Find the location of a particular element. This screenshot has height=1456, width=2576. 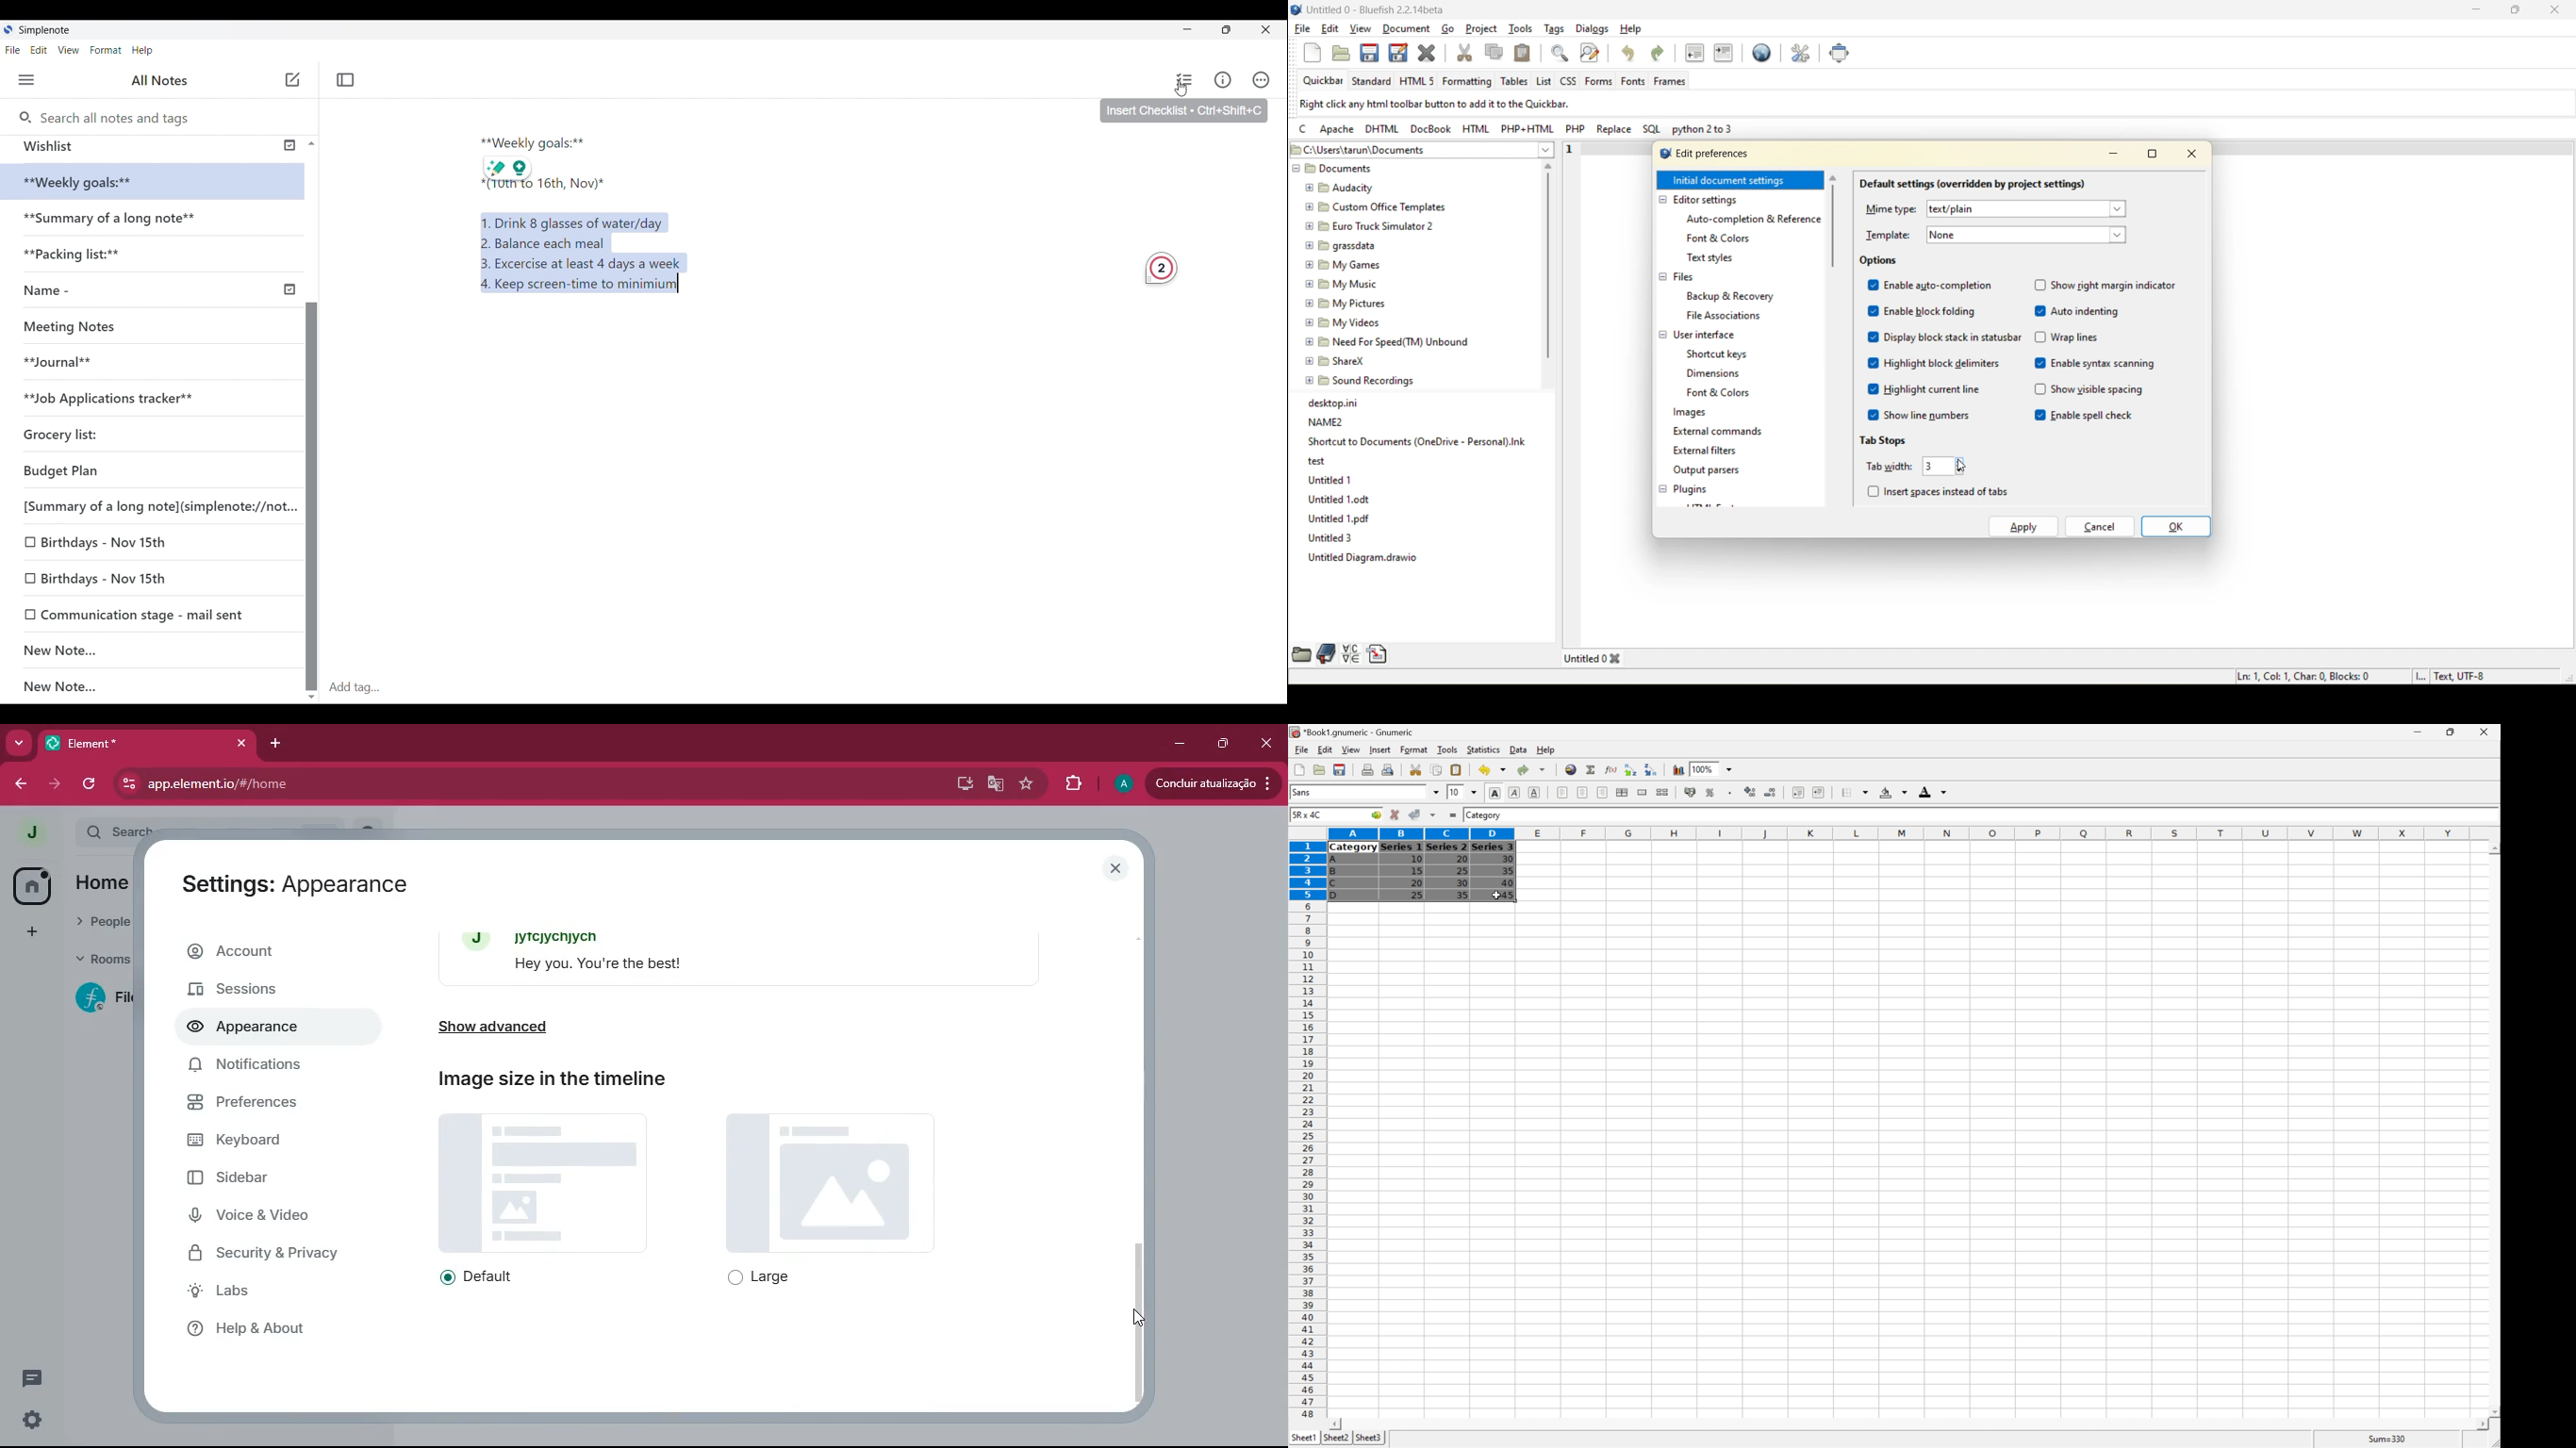

Merge a range of cells is located at coordinates (1642, 792).